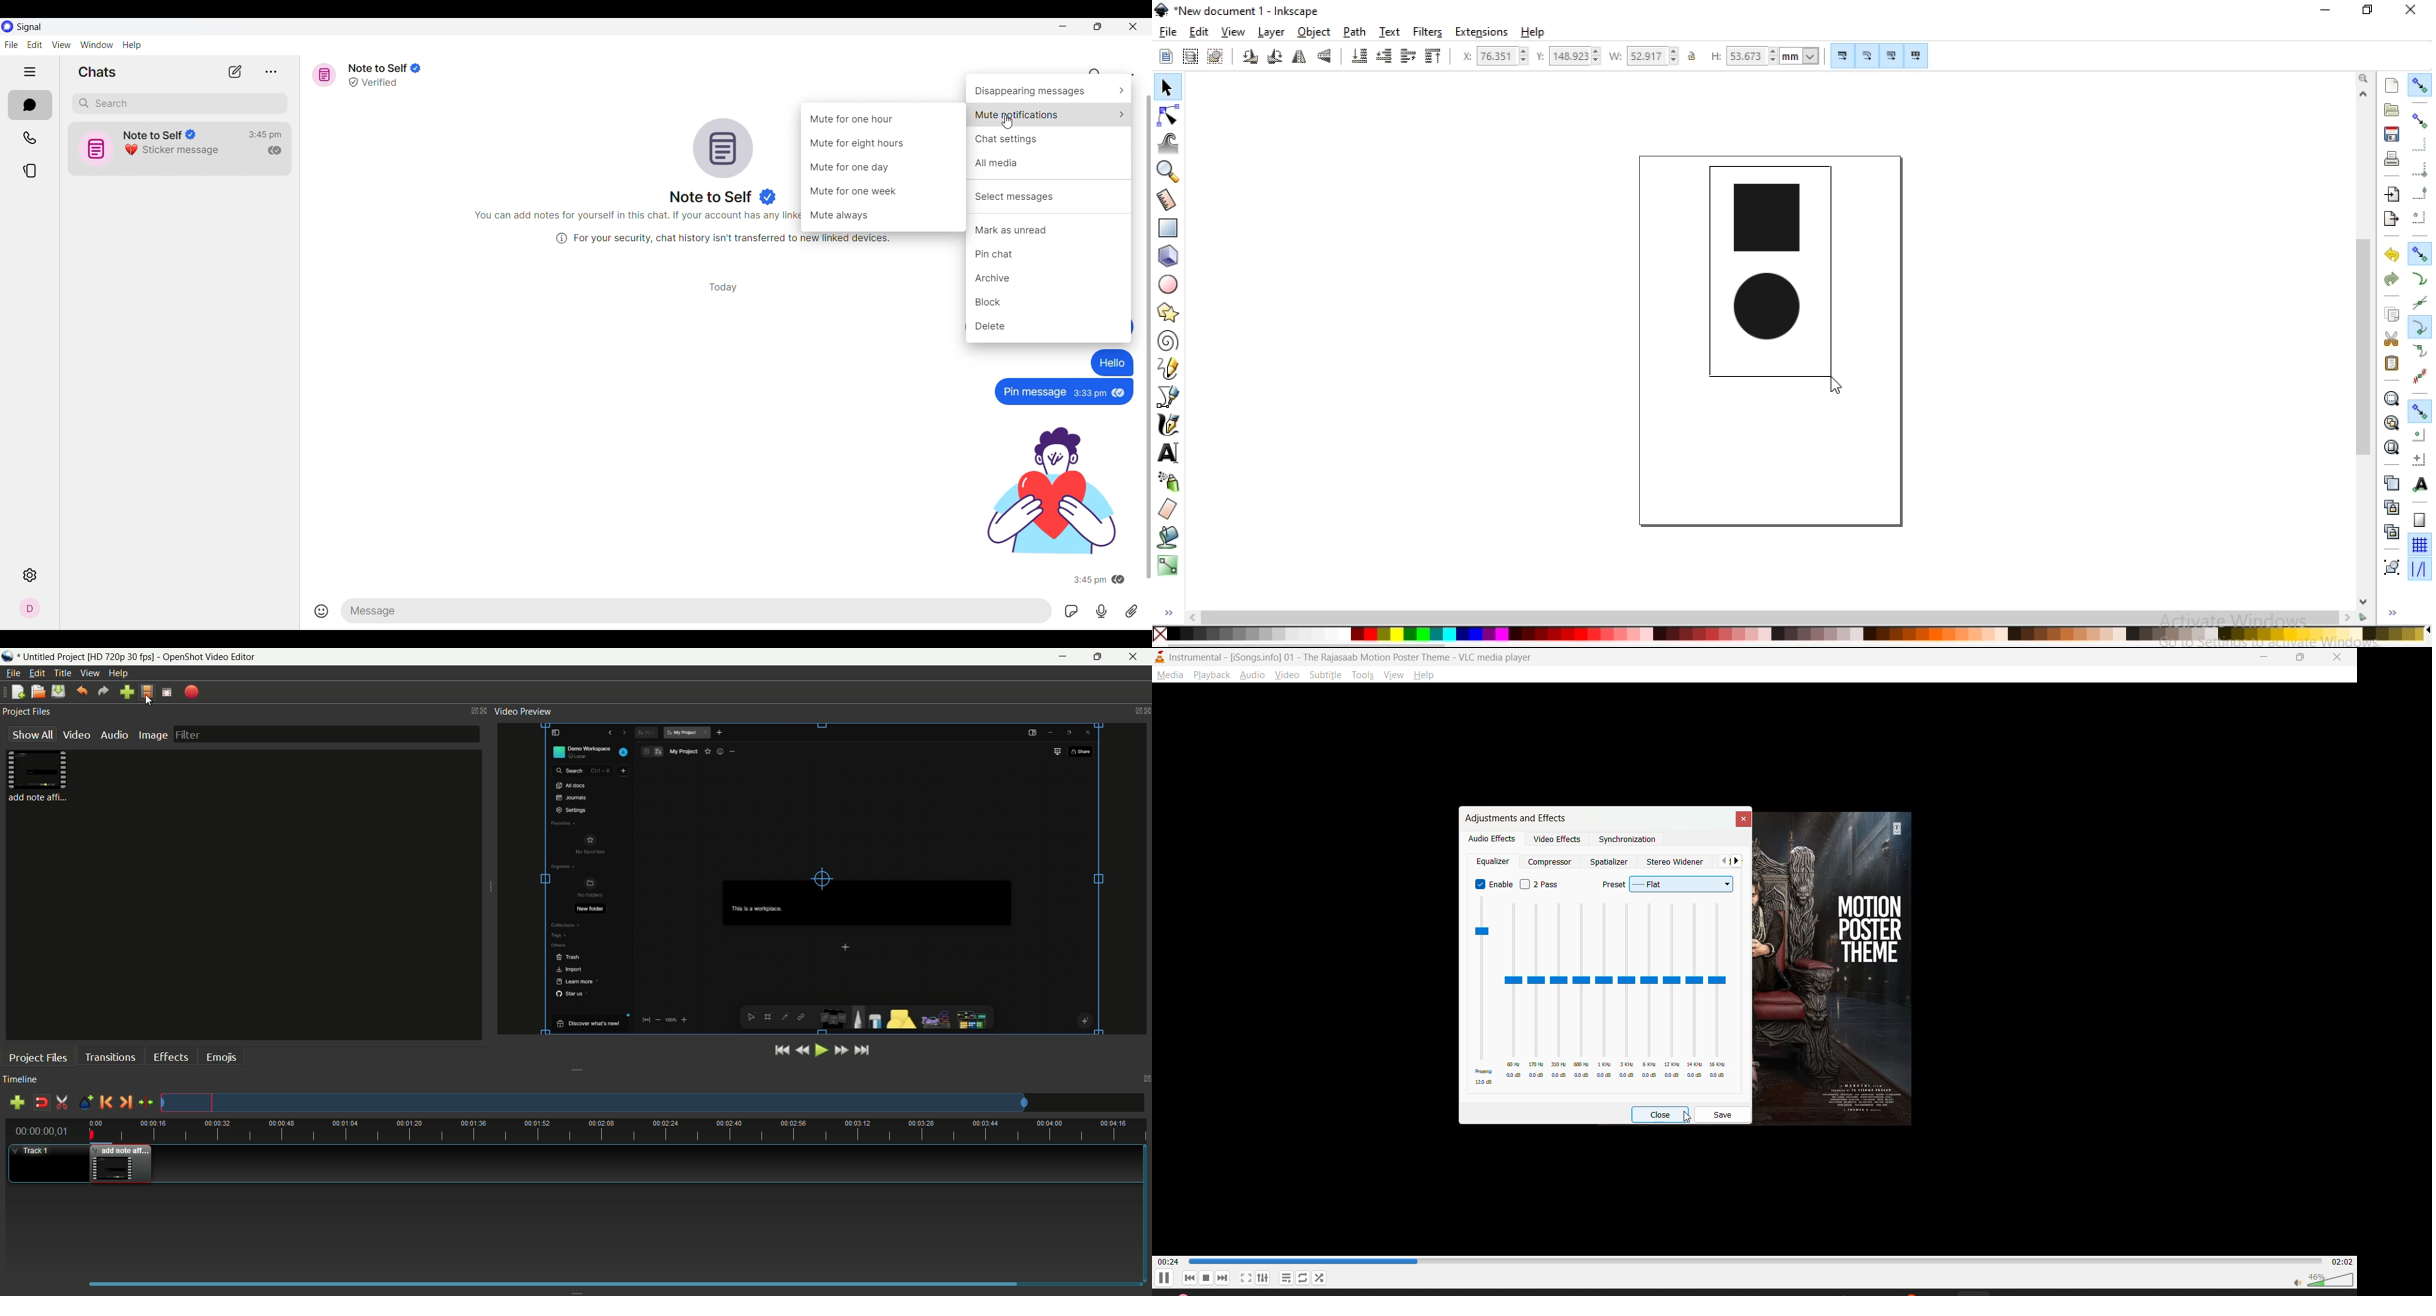  What do you see at coordinates (1171, 116) in the screenshot?
I see `edit paths by nodes` at bounding box center [1171, 116].